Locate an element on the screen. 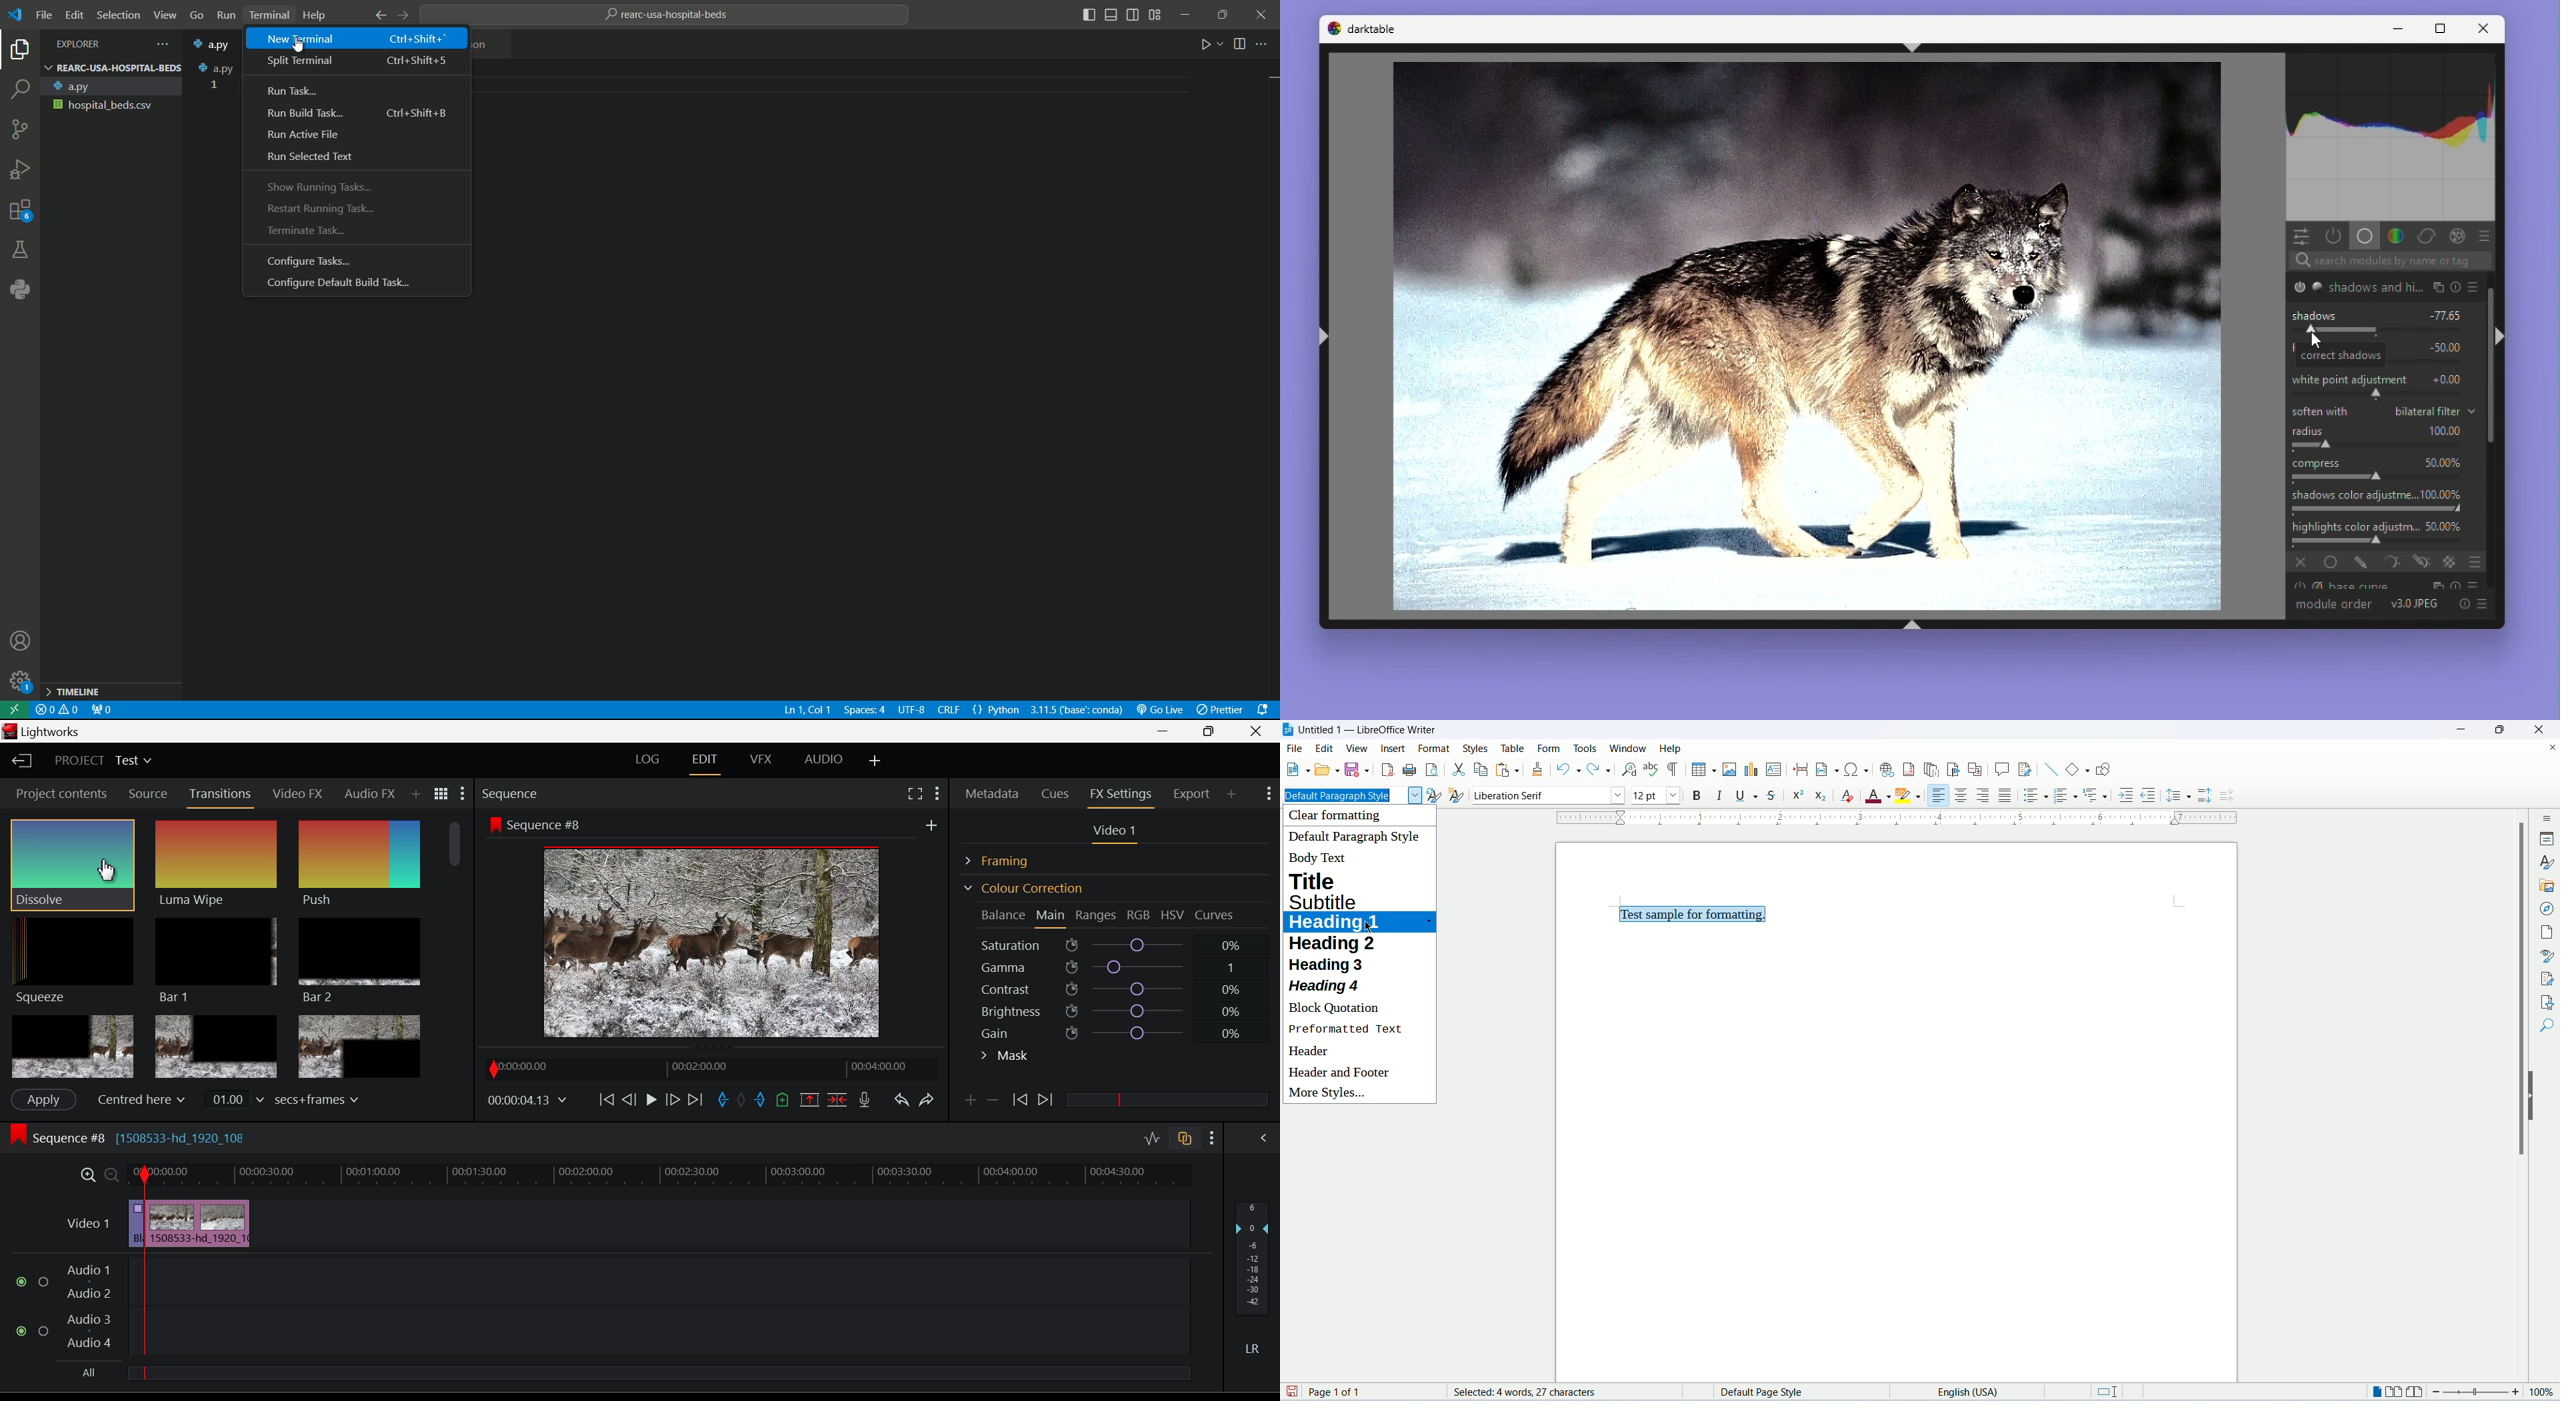 This screenshot has height=1428, width=2576. Play is located at coordinates (649, 1101).